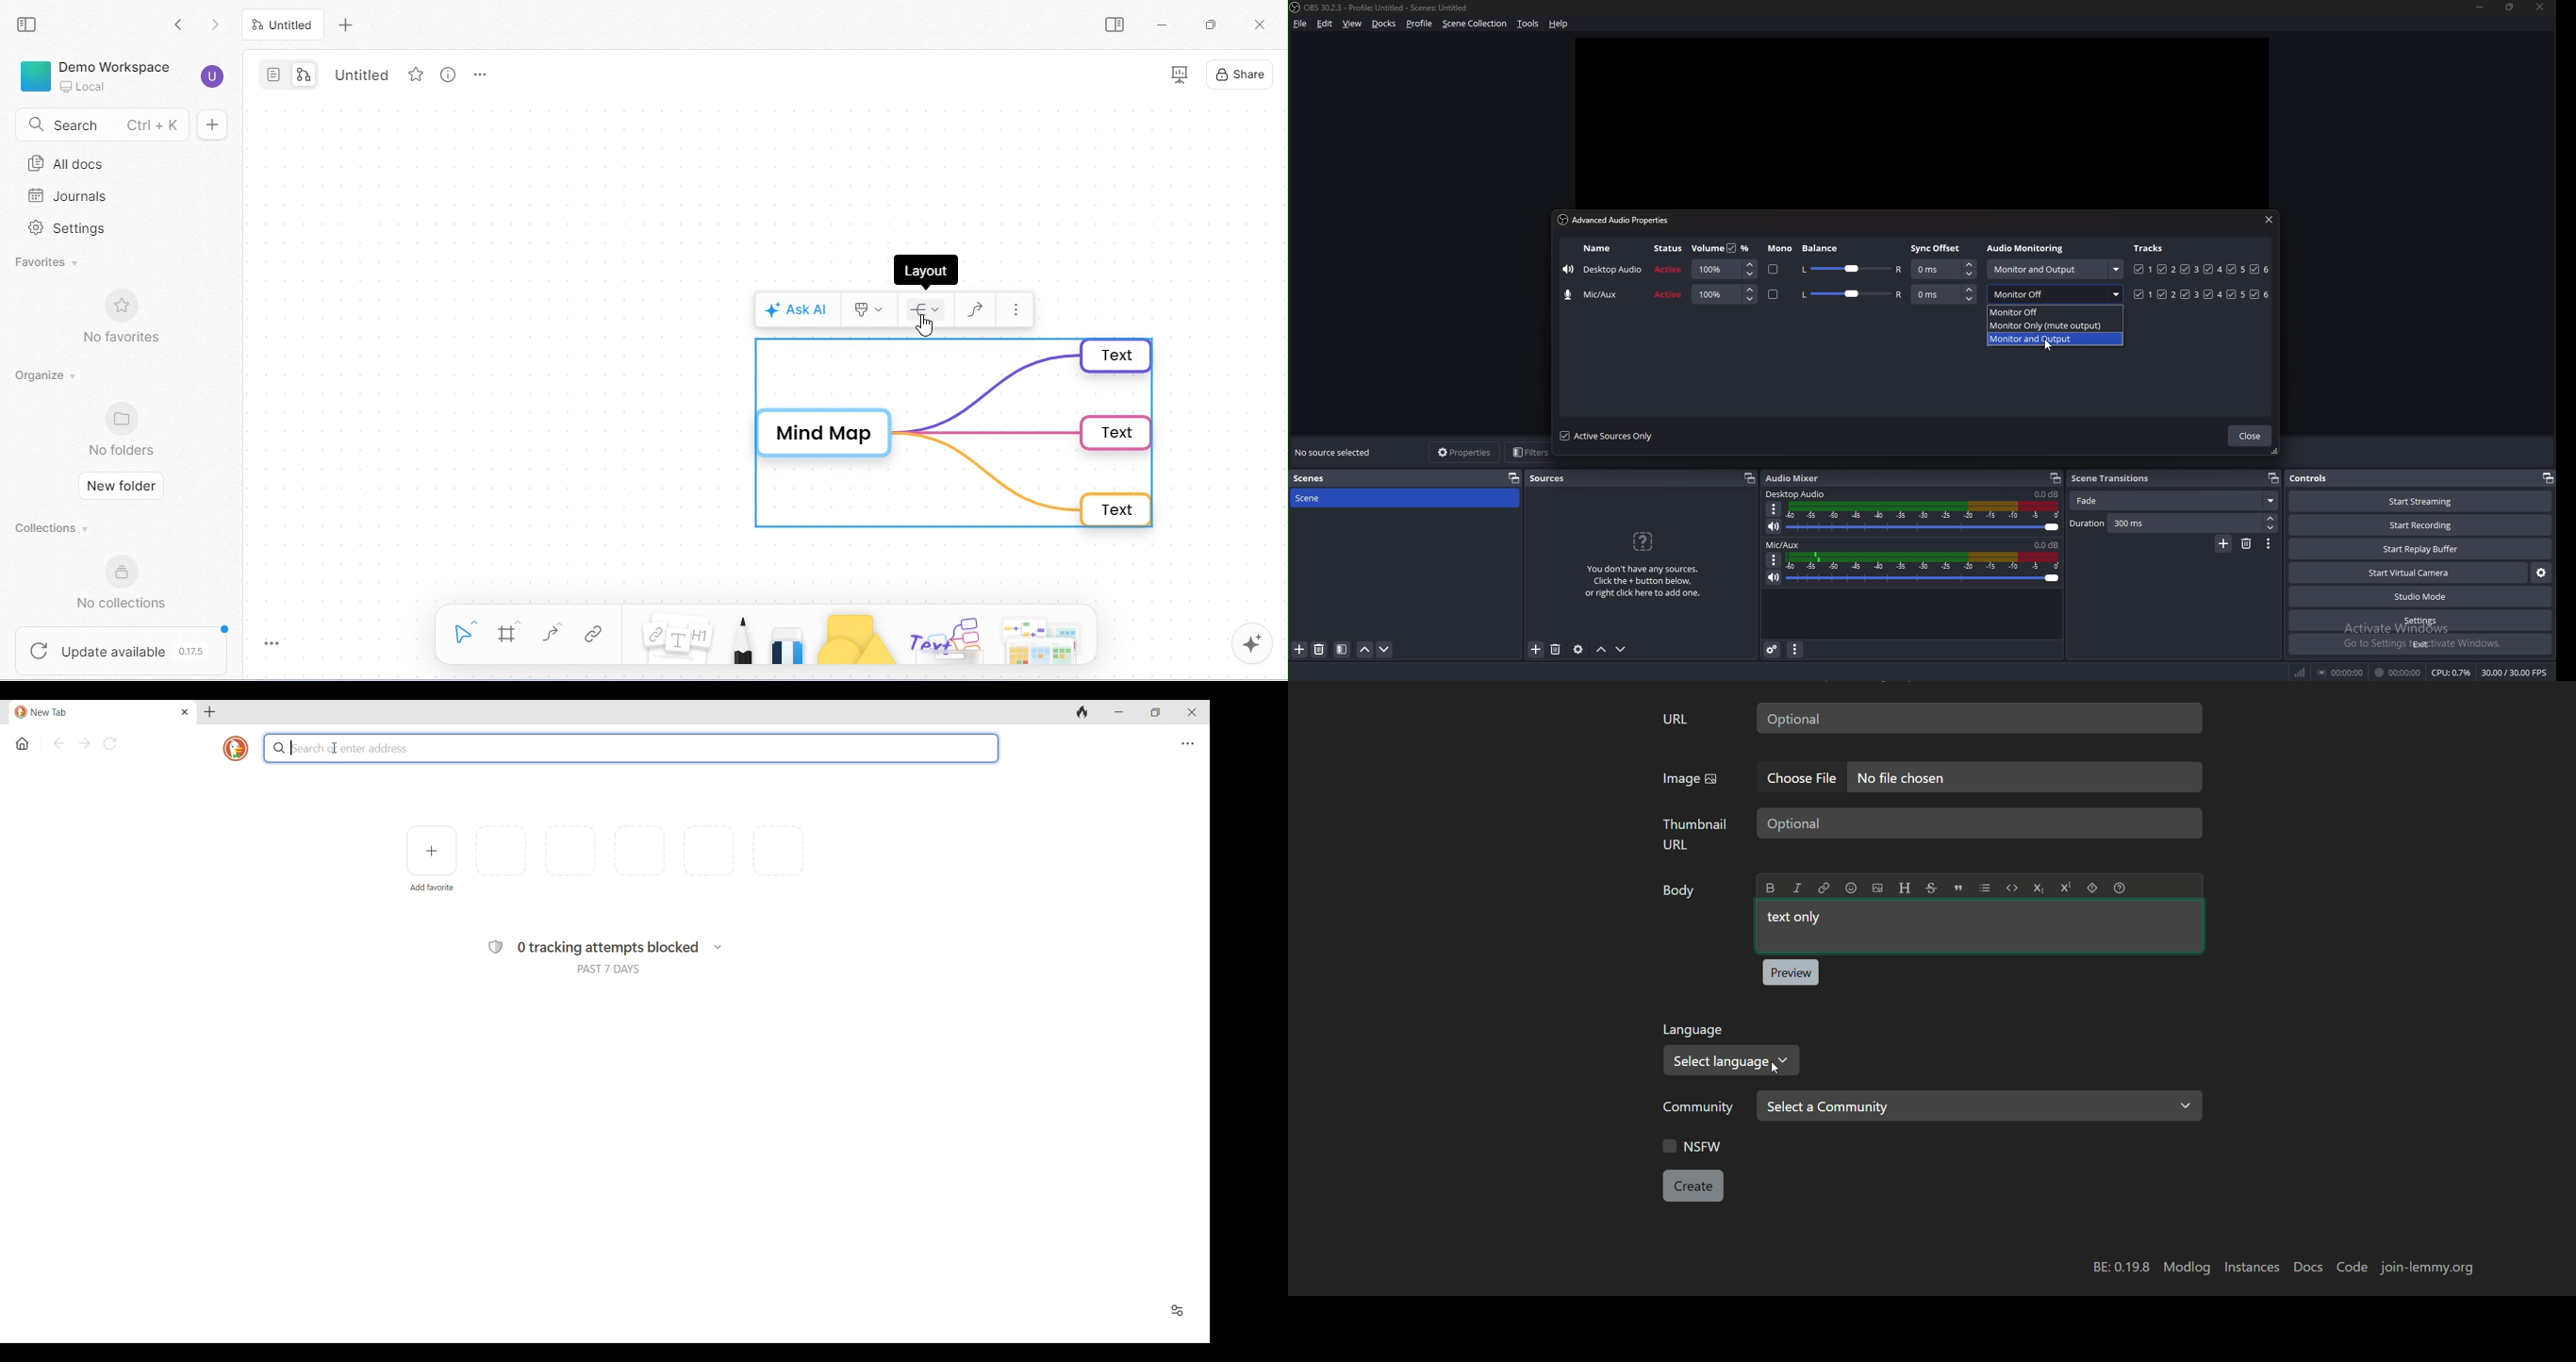 This screenshot has width=2576, height=1372. I want to click on question icon, so click(1643, 541).